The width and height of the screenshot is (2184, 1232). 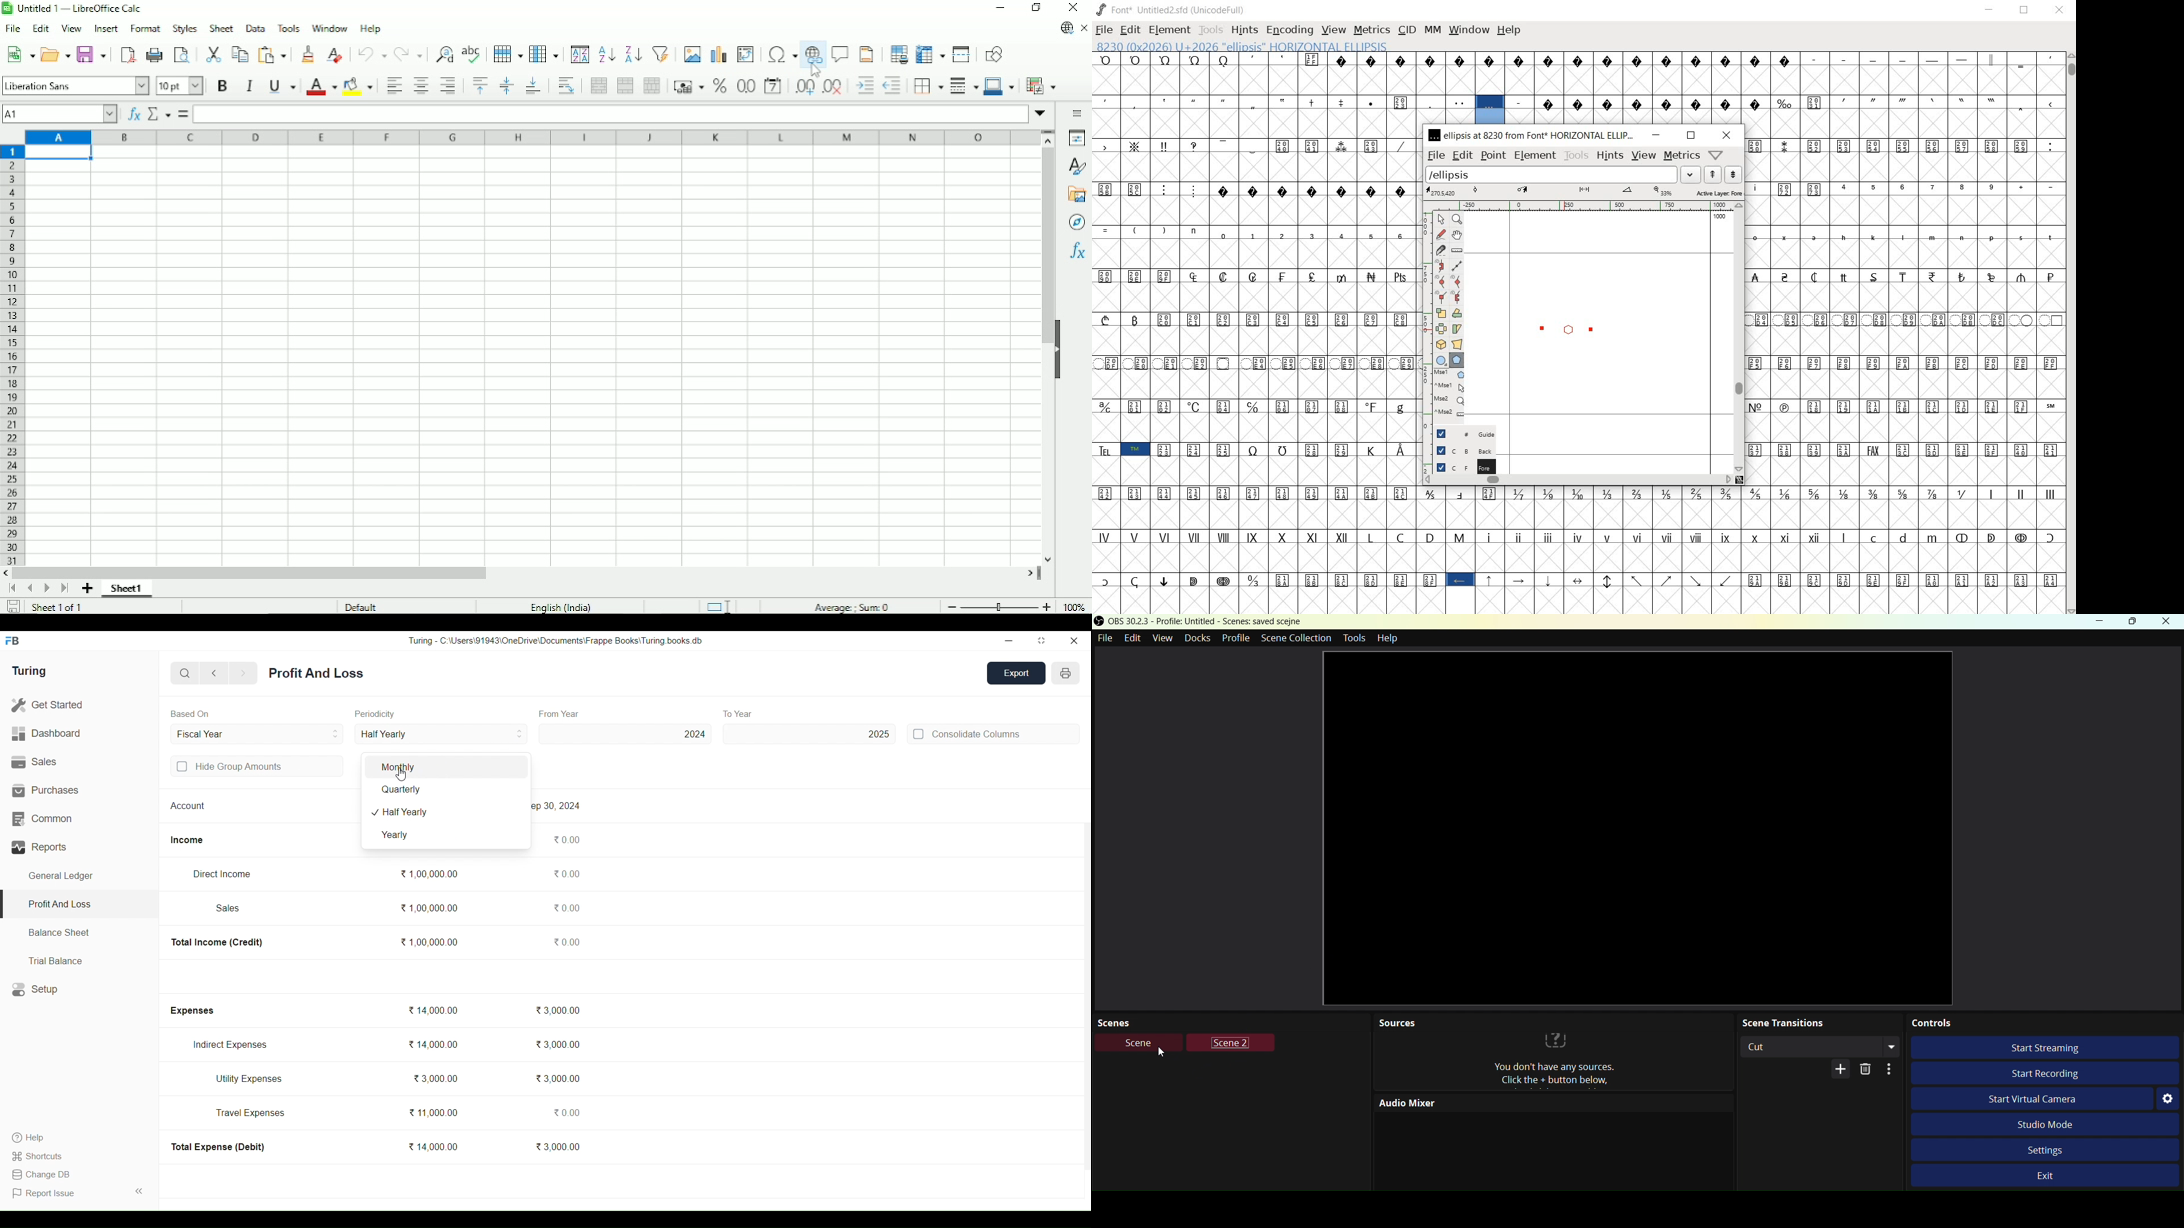 What do you see at coordinates (1084, 28) in the screenshot?
I see `Close document` at bounding box center [1084, 28].